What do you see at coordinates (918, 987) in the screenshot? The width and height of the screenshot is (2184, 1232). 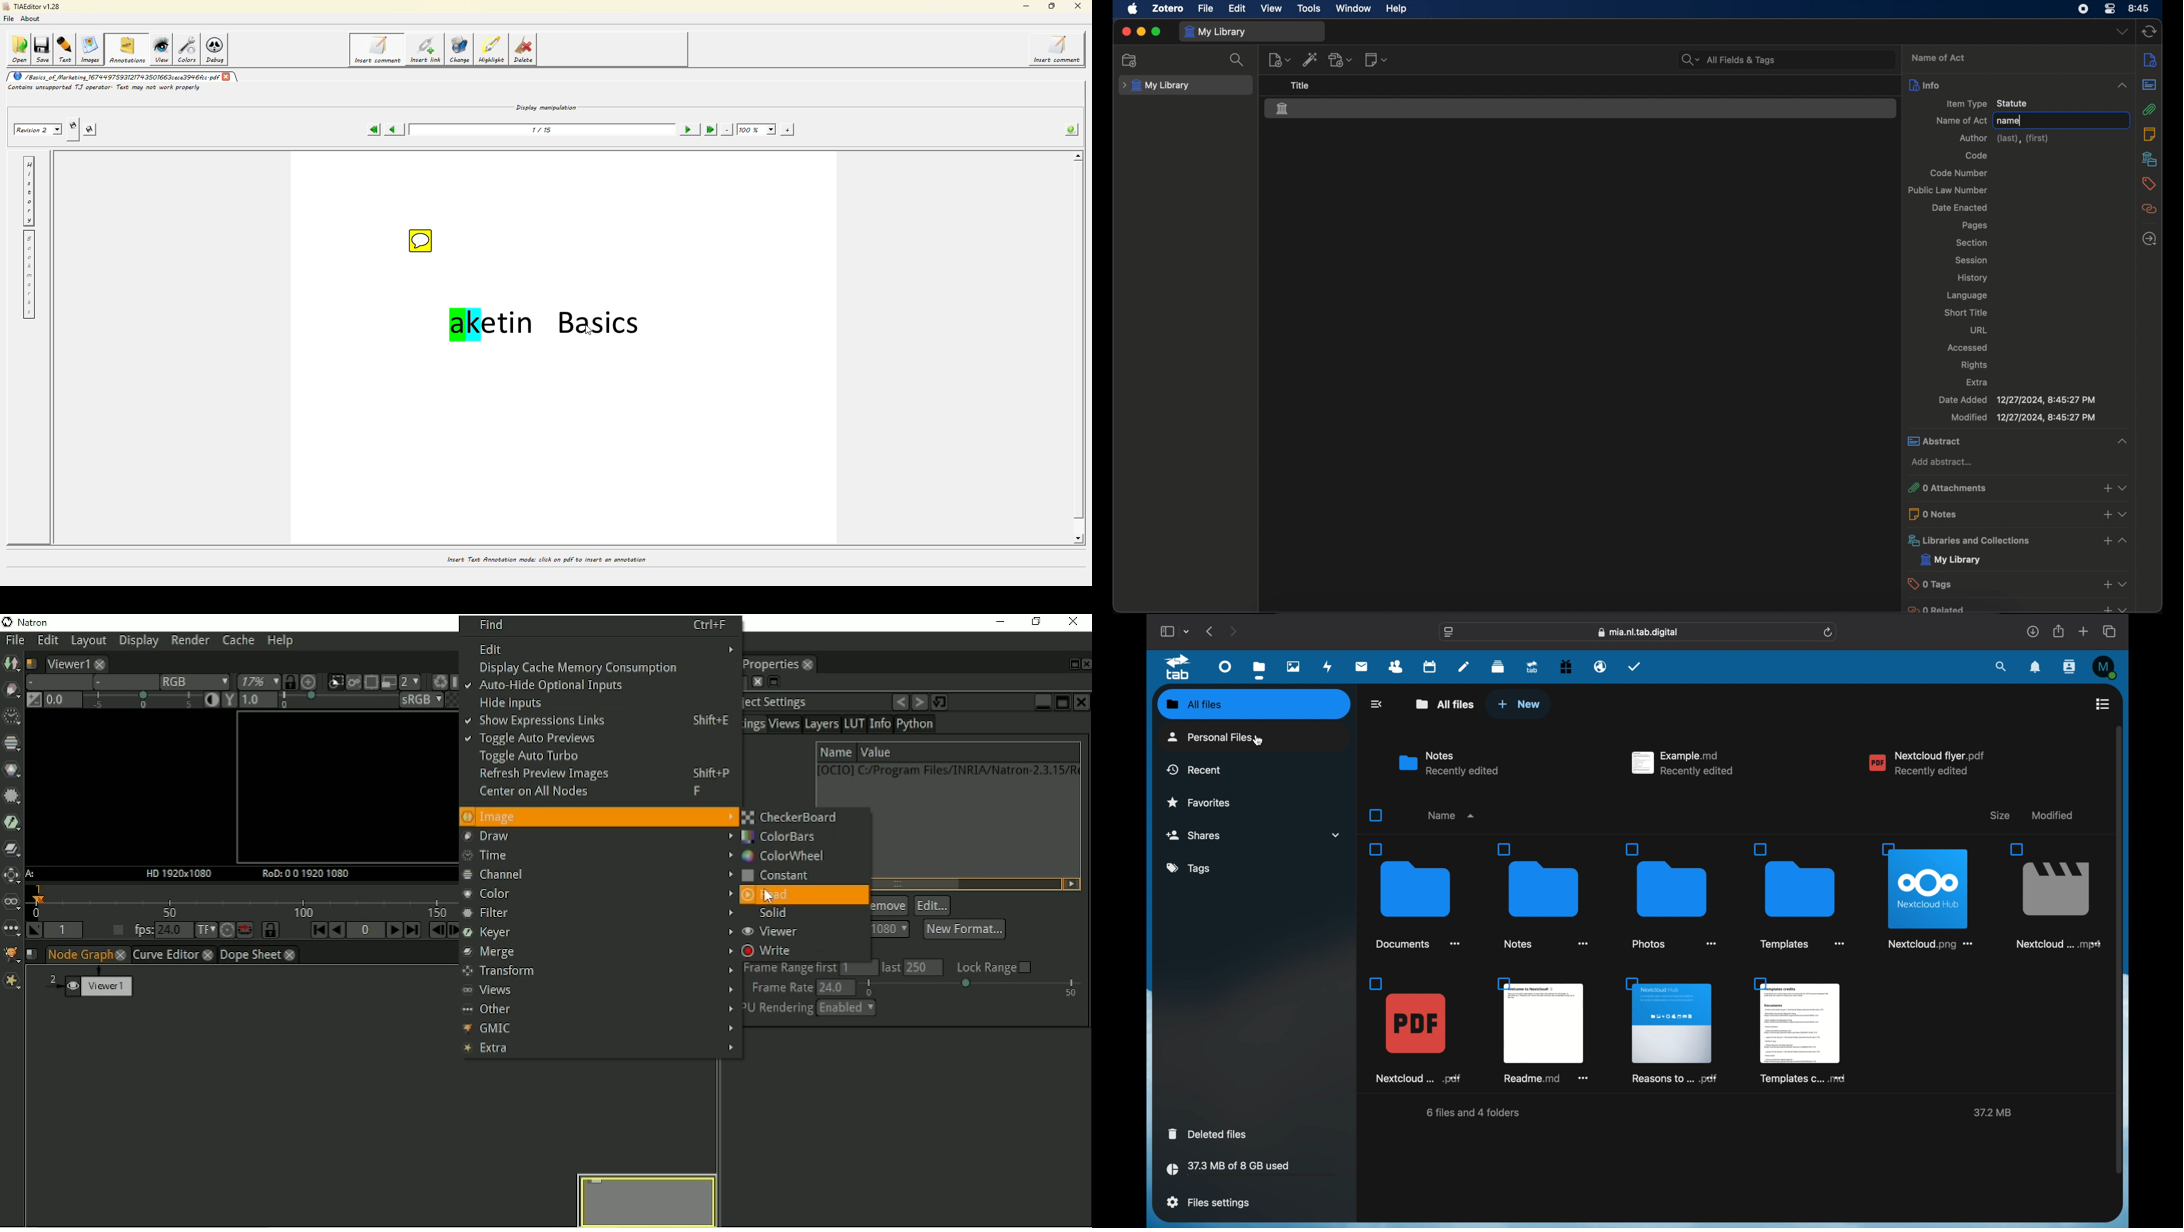 I see `frame rate` at bounding box center [918, 987].